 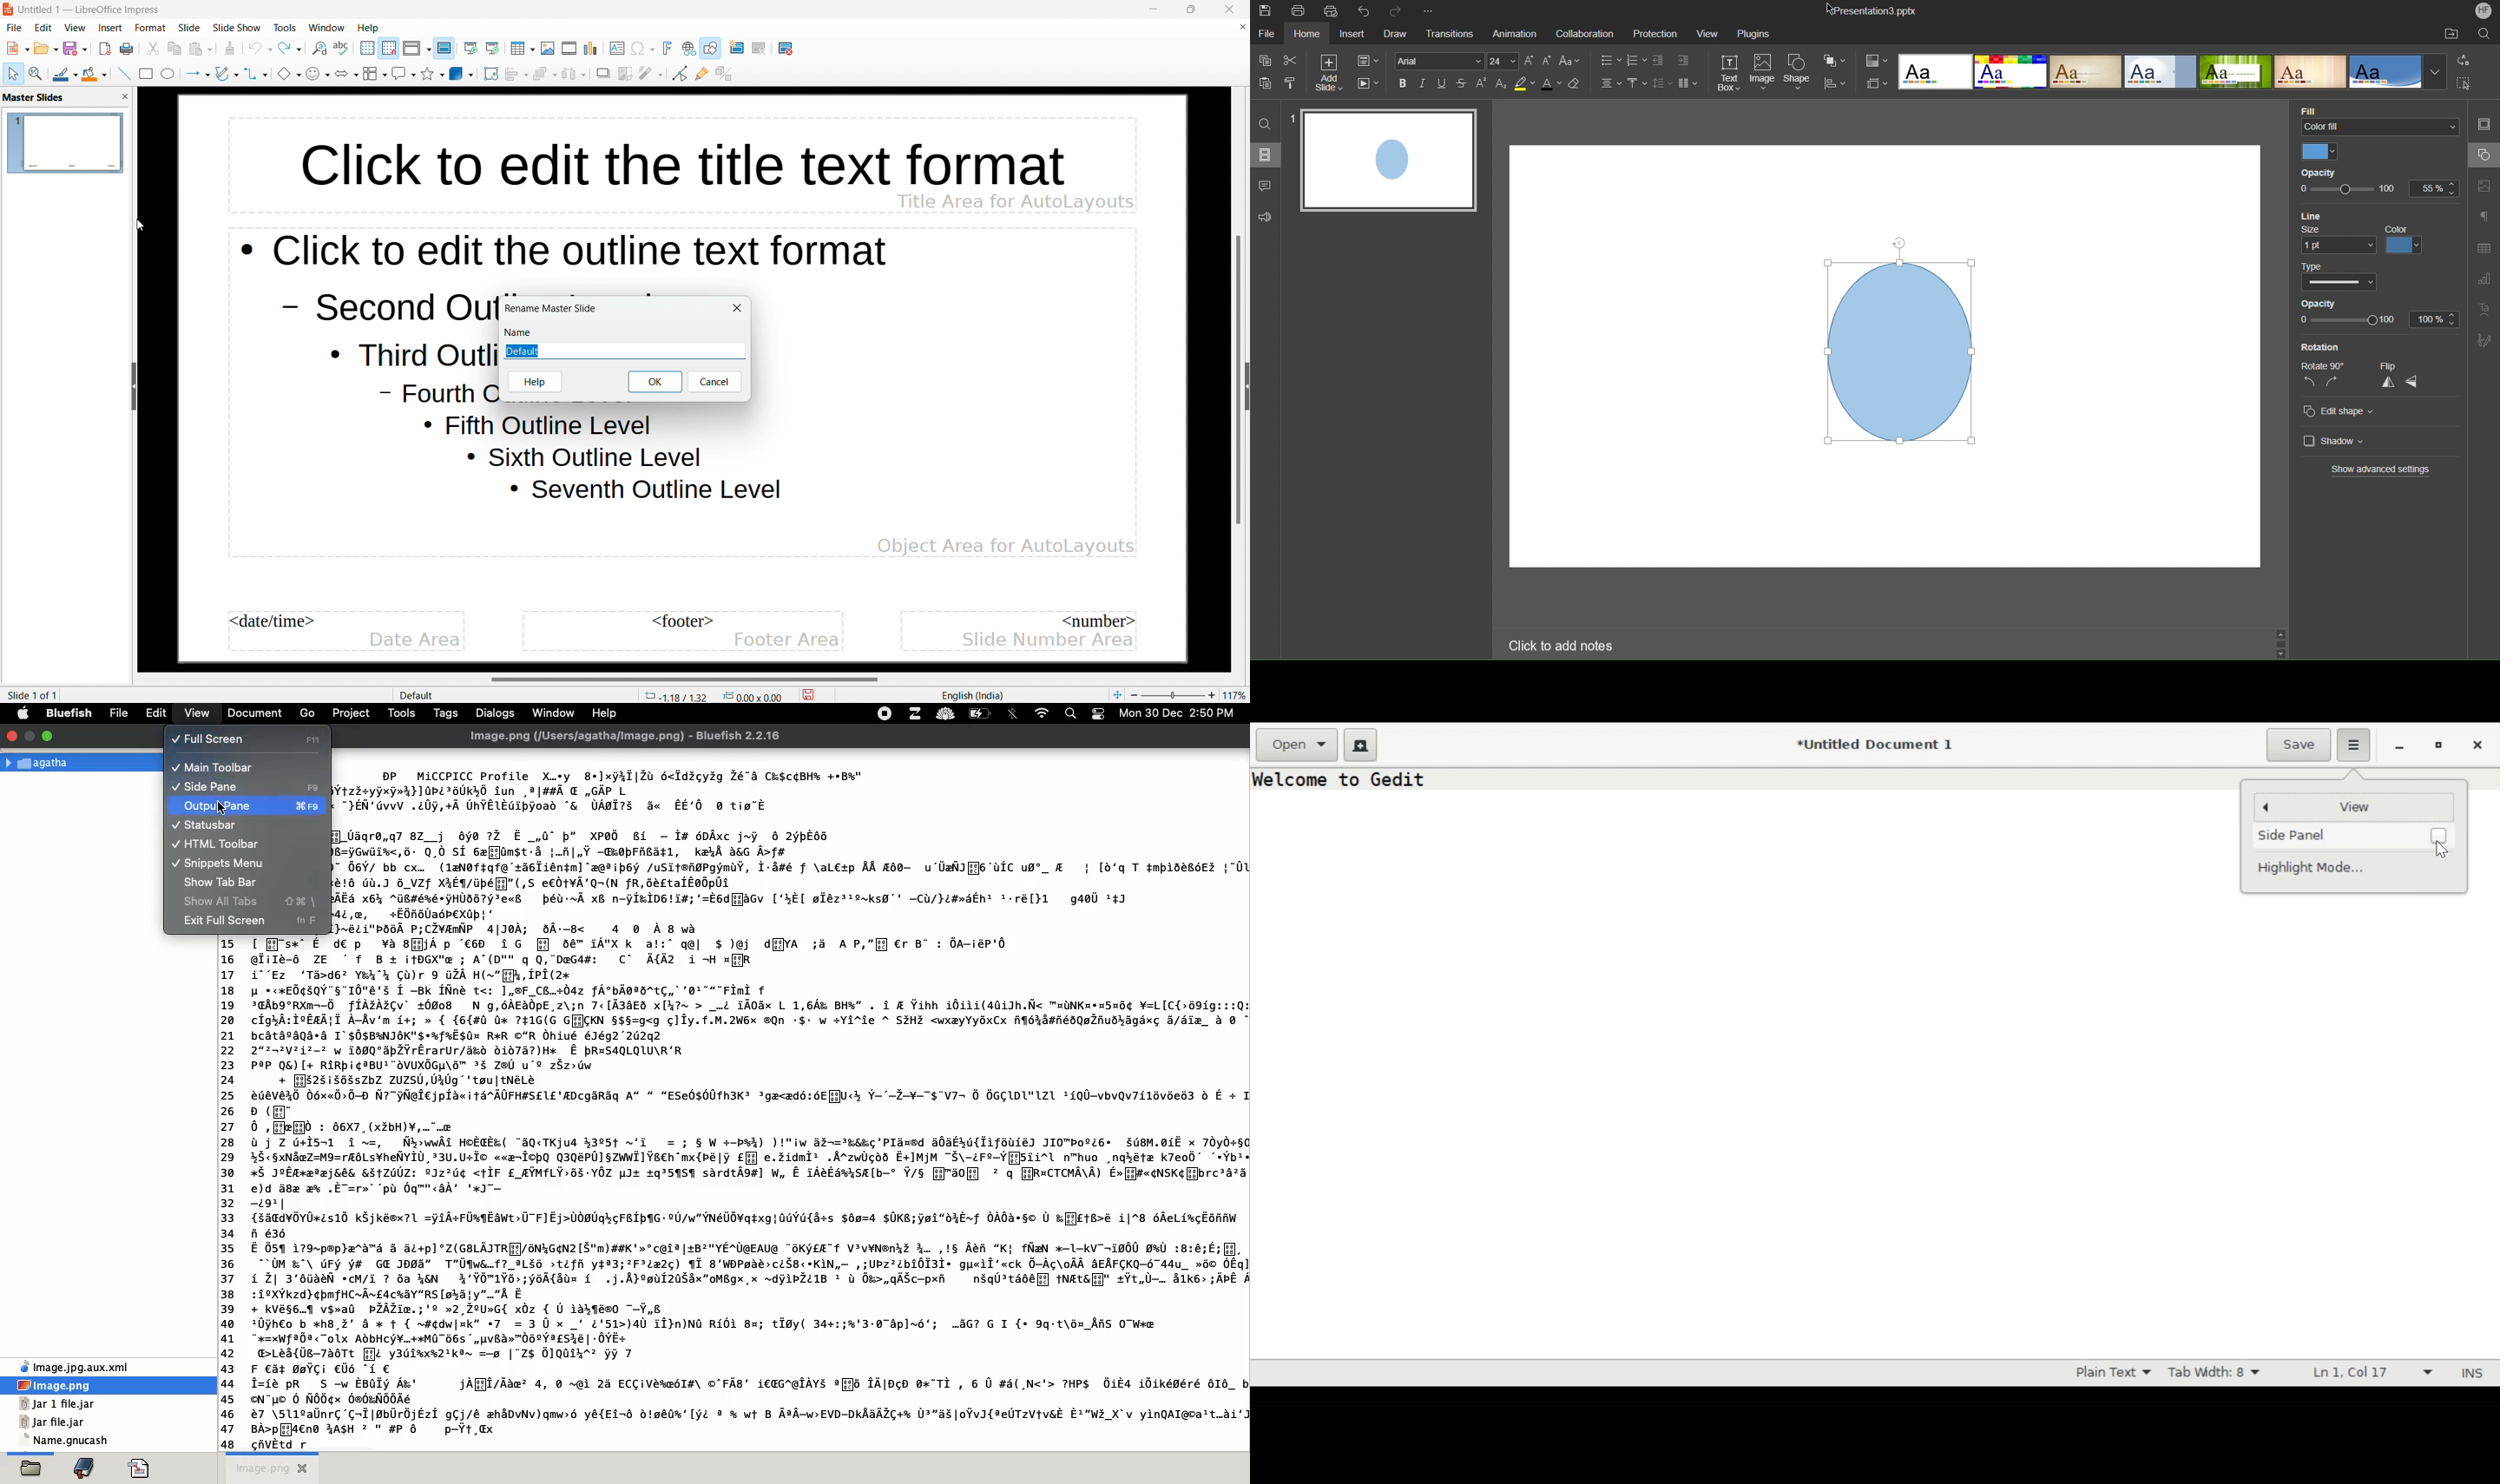 What do you see at coordinates (128, 49) in the screenshot?
I see `save` at bounding box center [128, 49].